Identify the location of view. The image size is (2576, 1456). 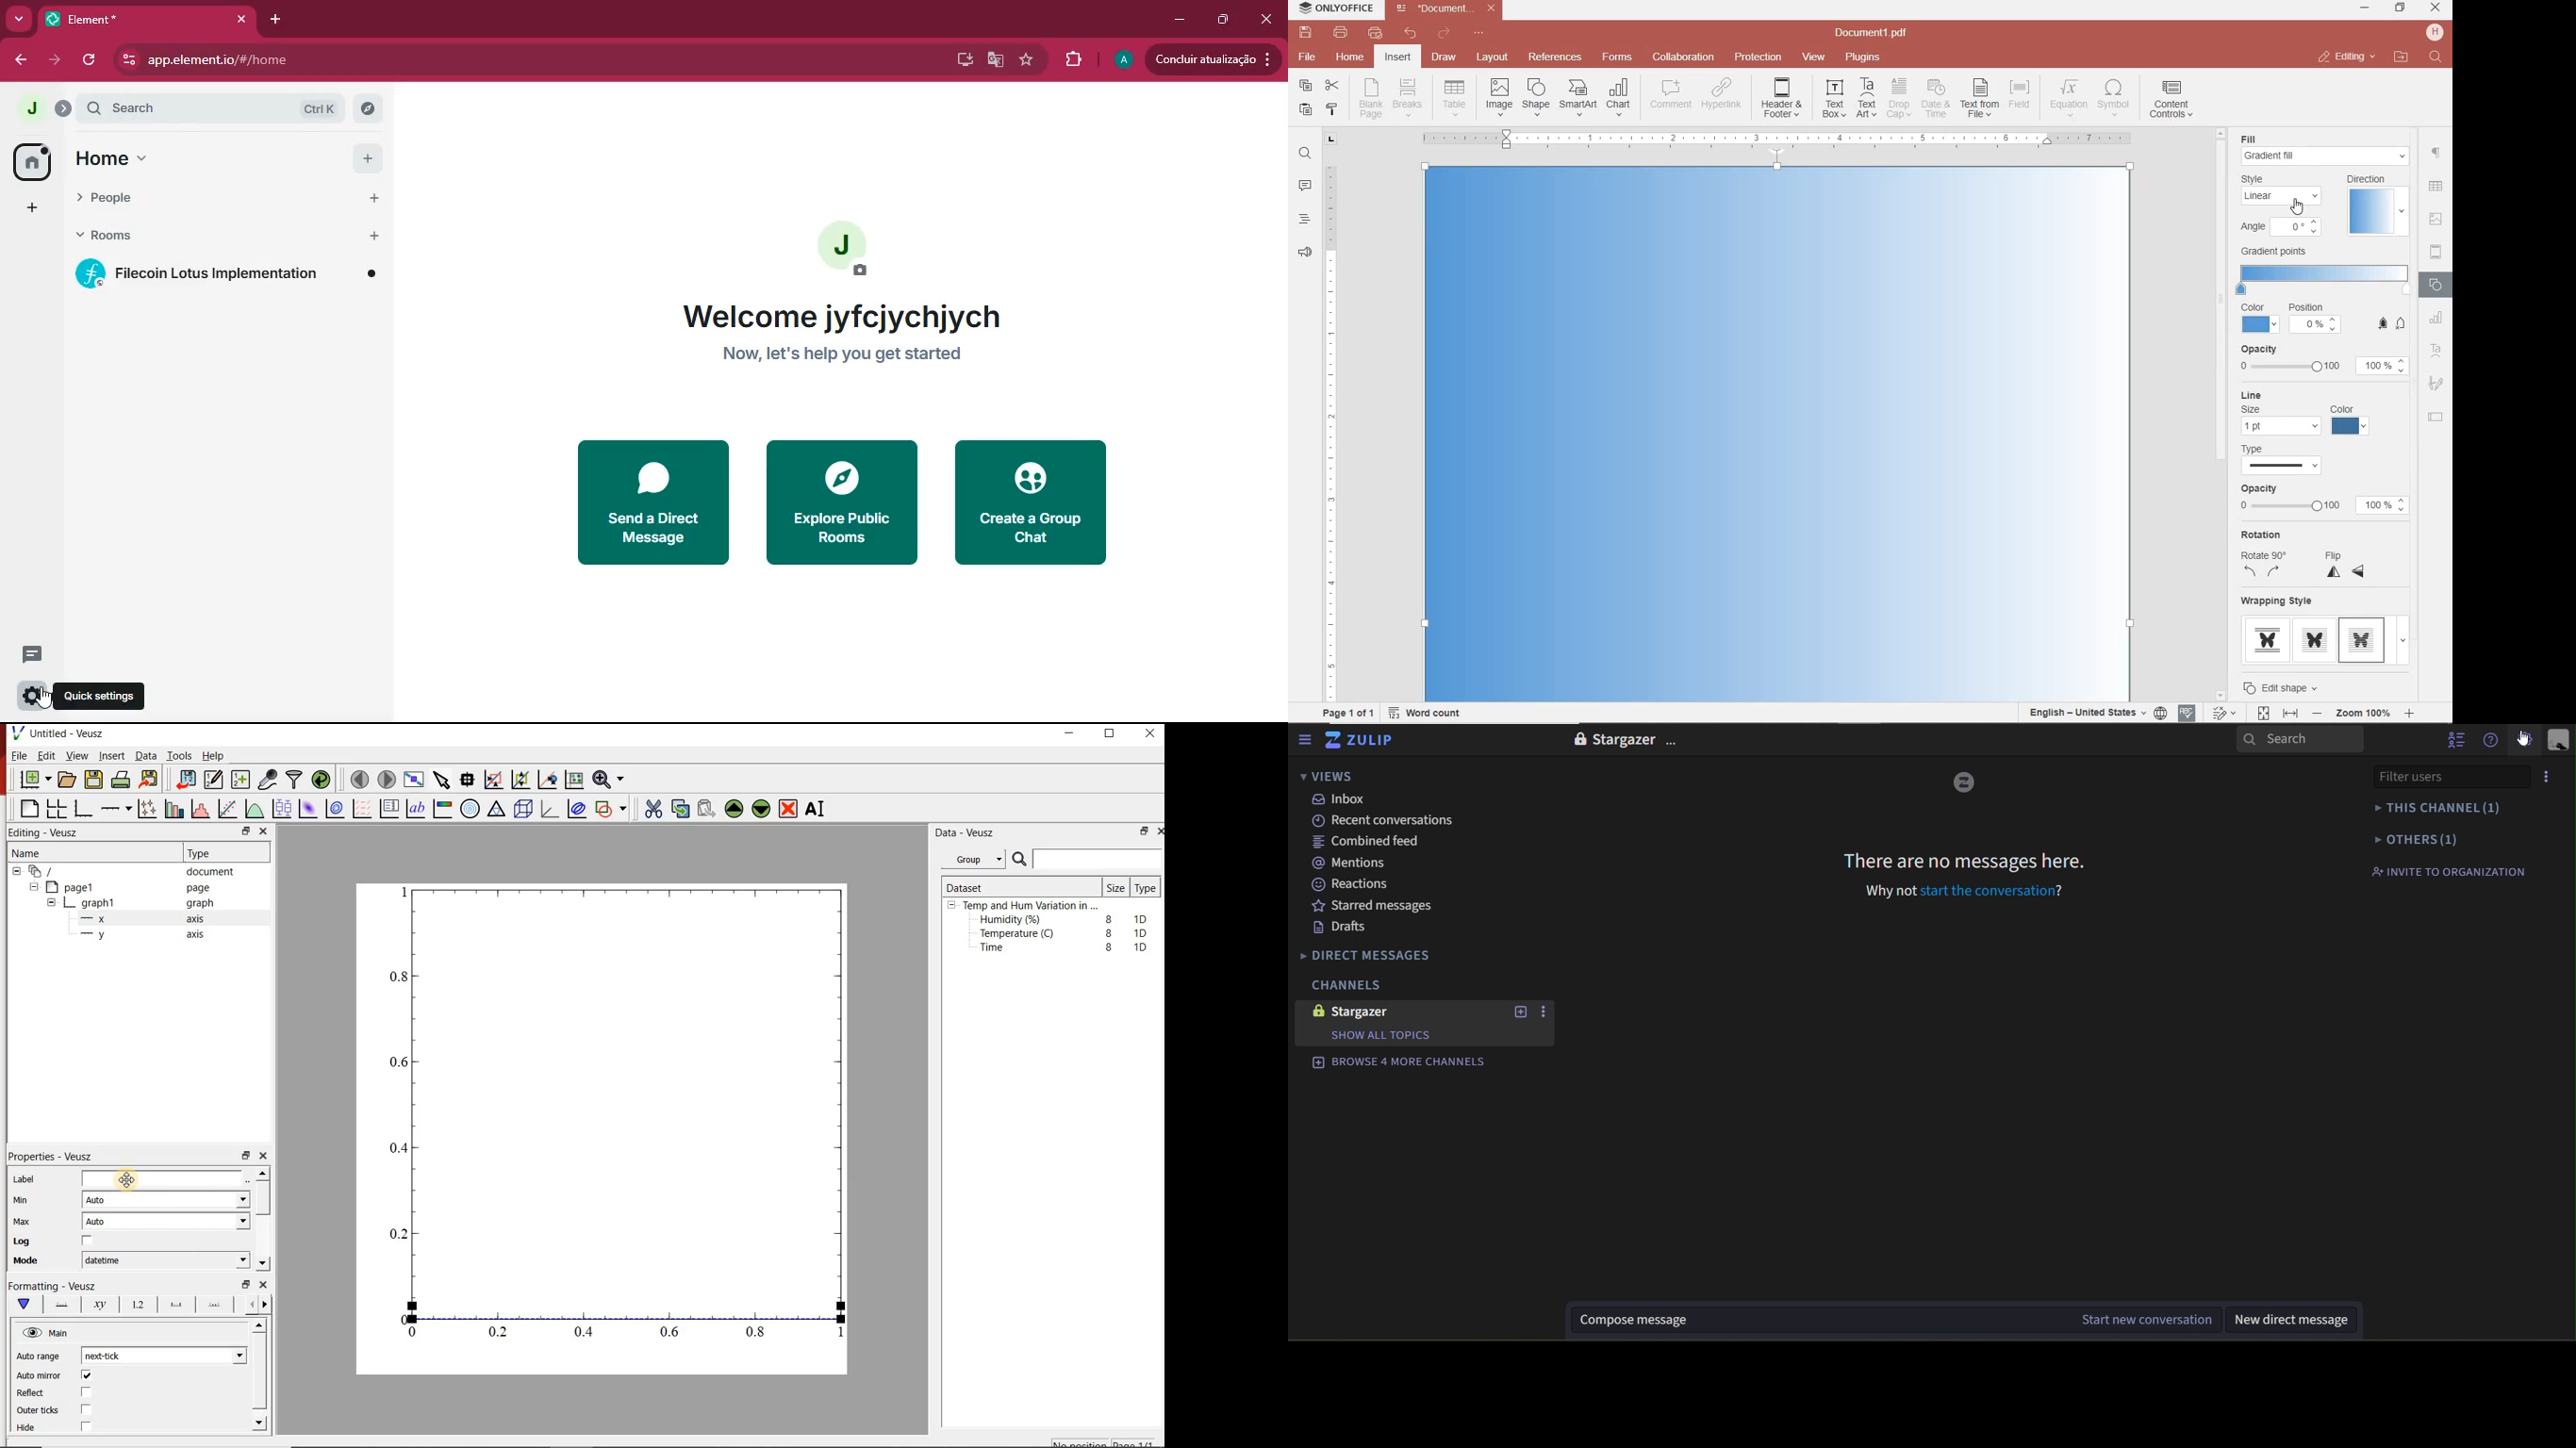
(1814, 58).